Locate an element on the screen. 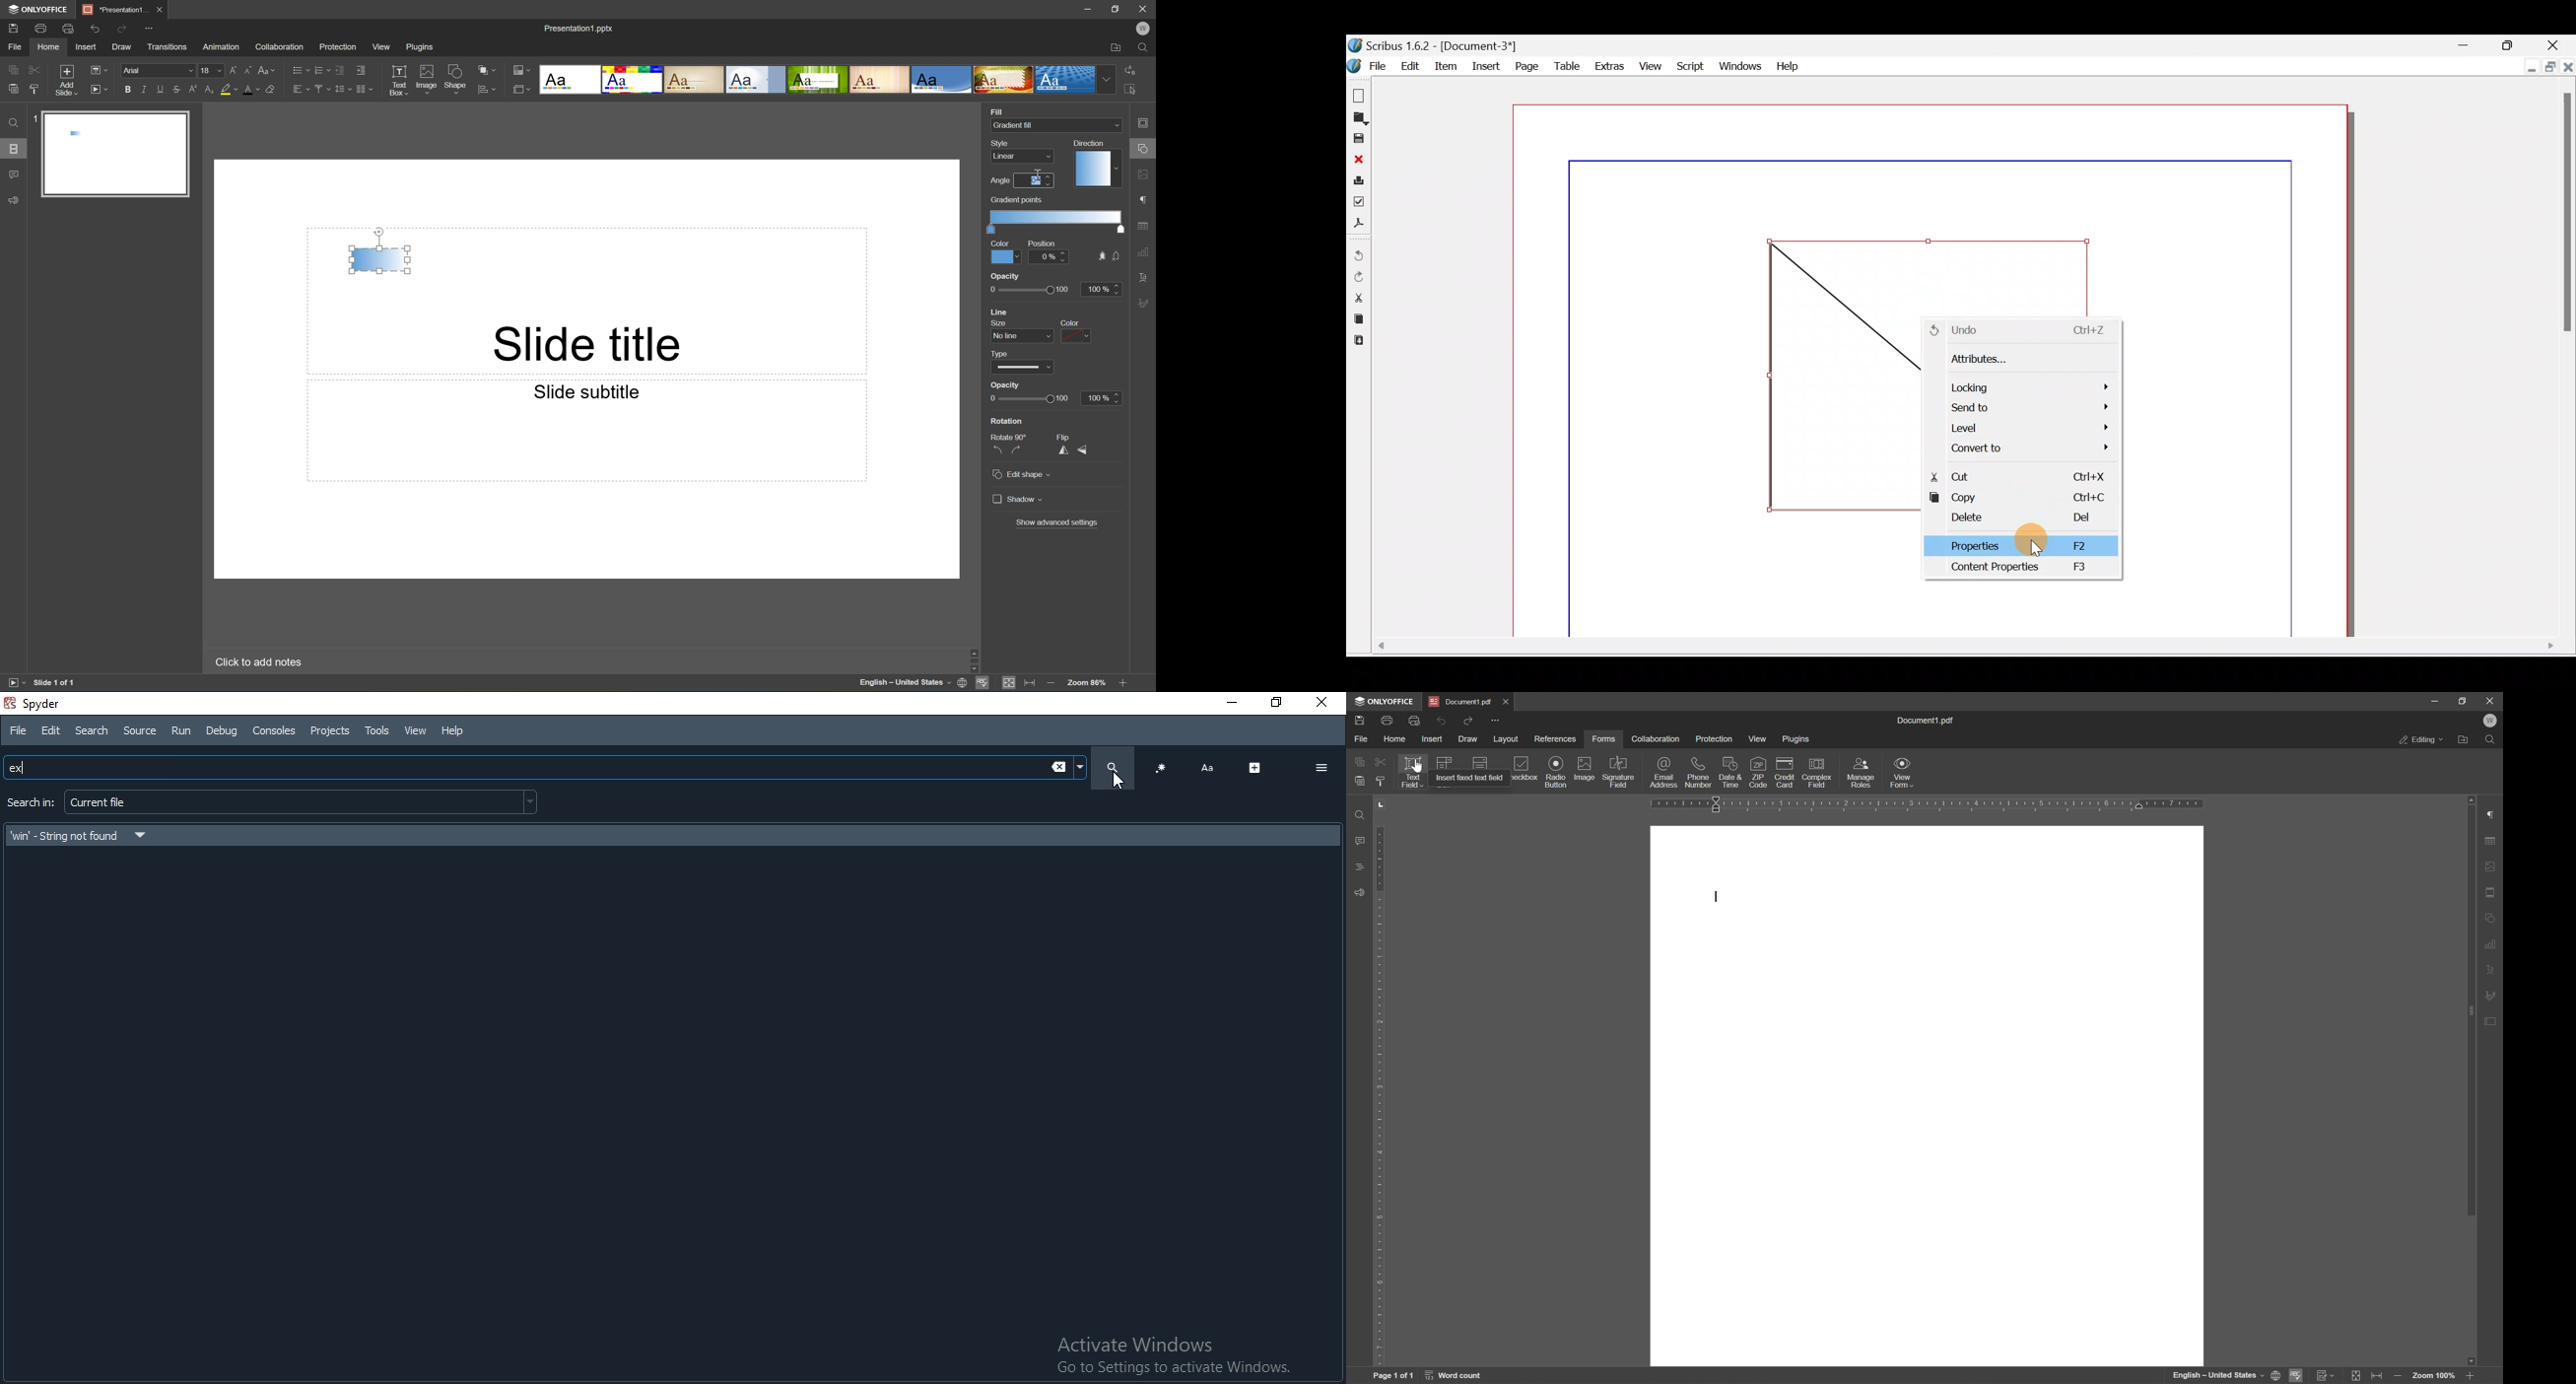  Extras is located at coordinates (1606, 64).